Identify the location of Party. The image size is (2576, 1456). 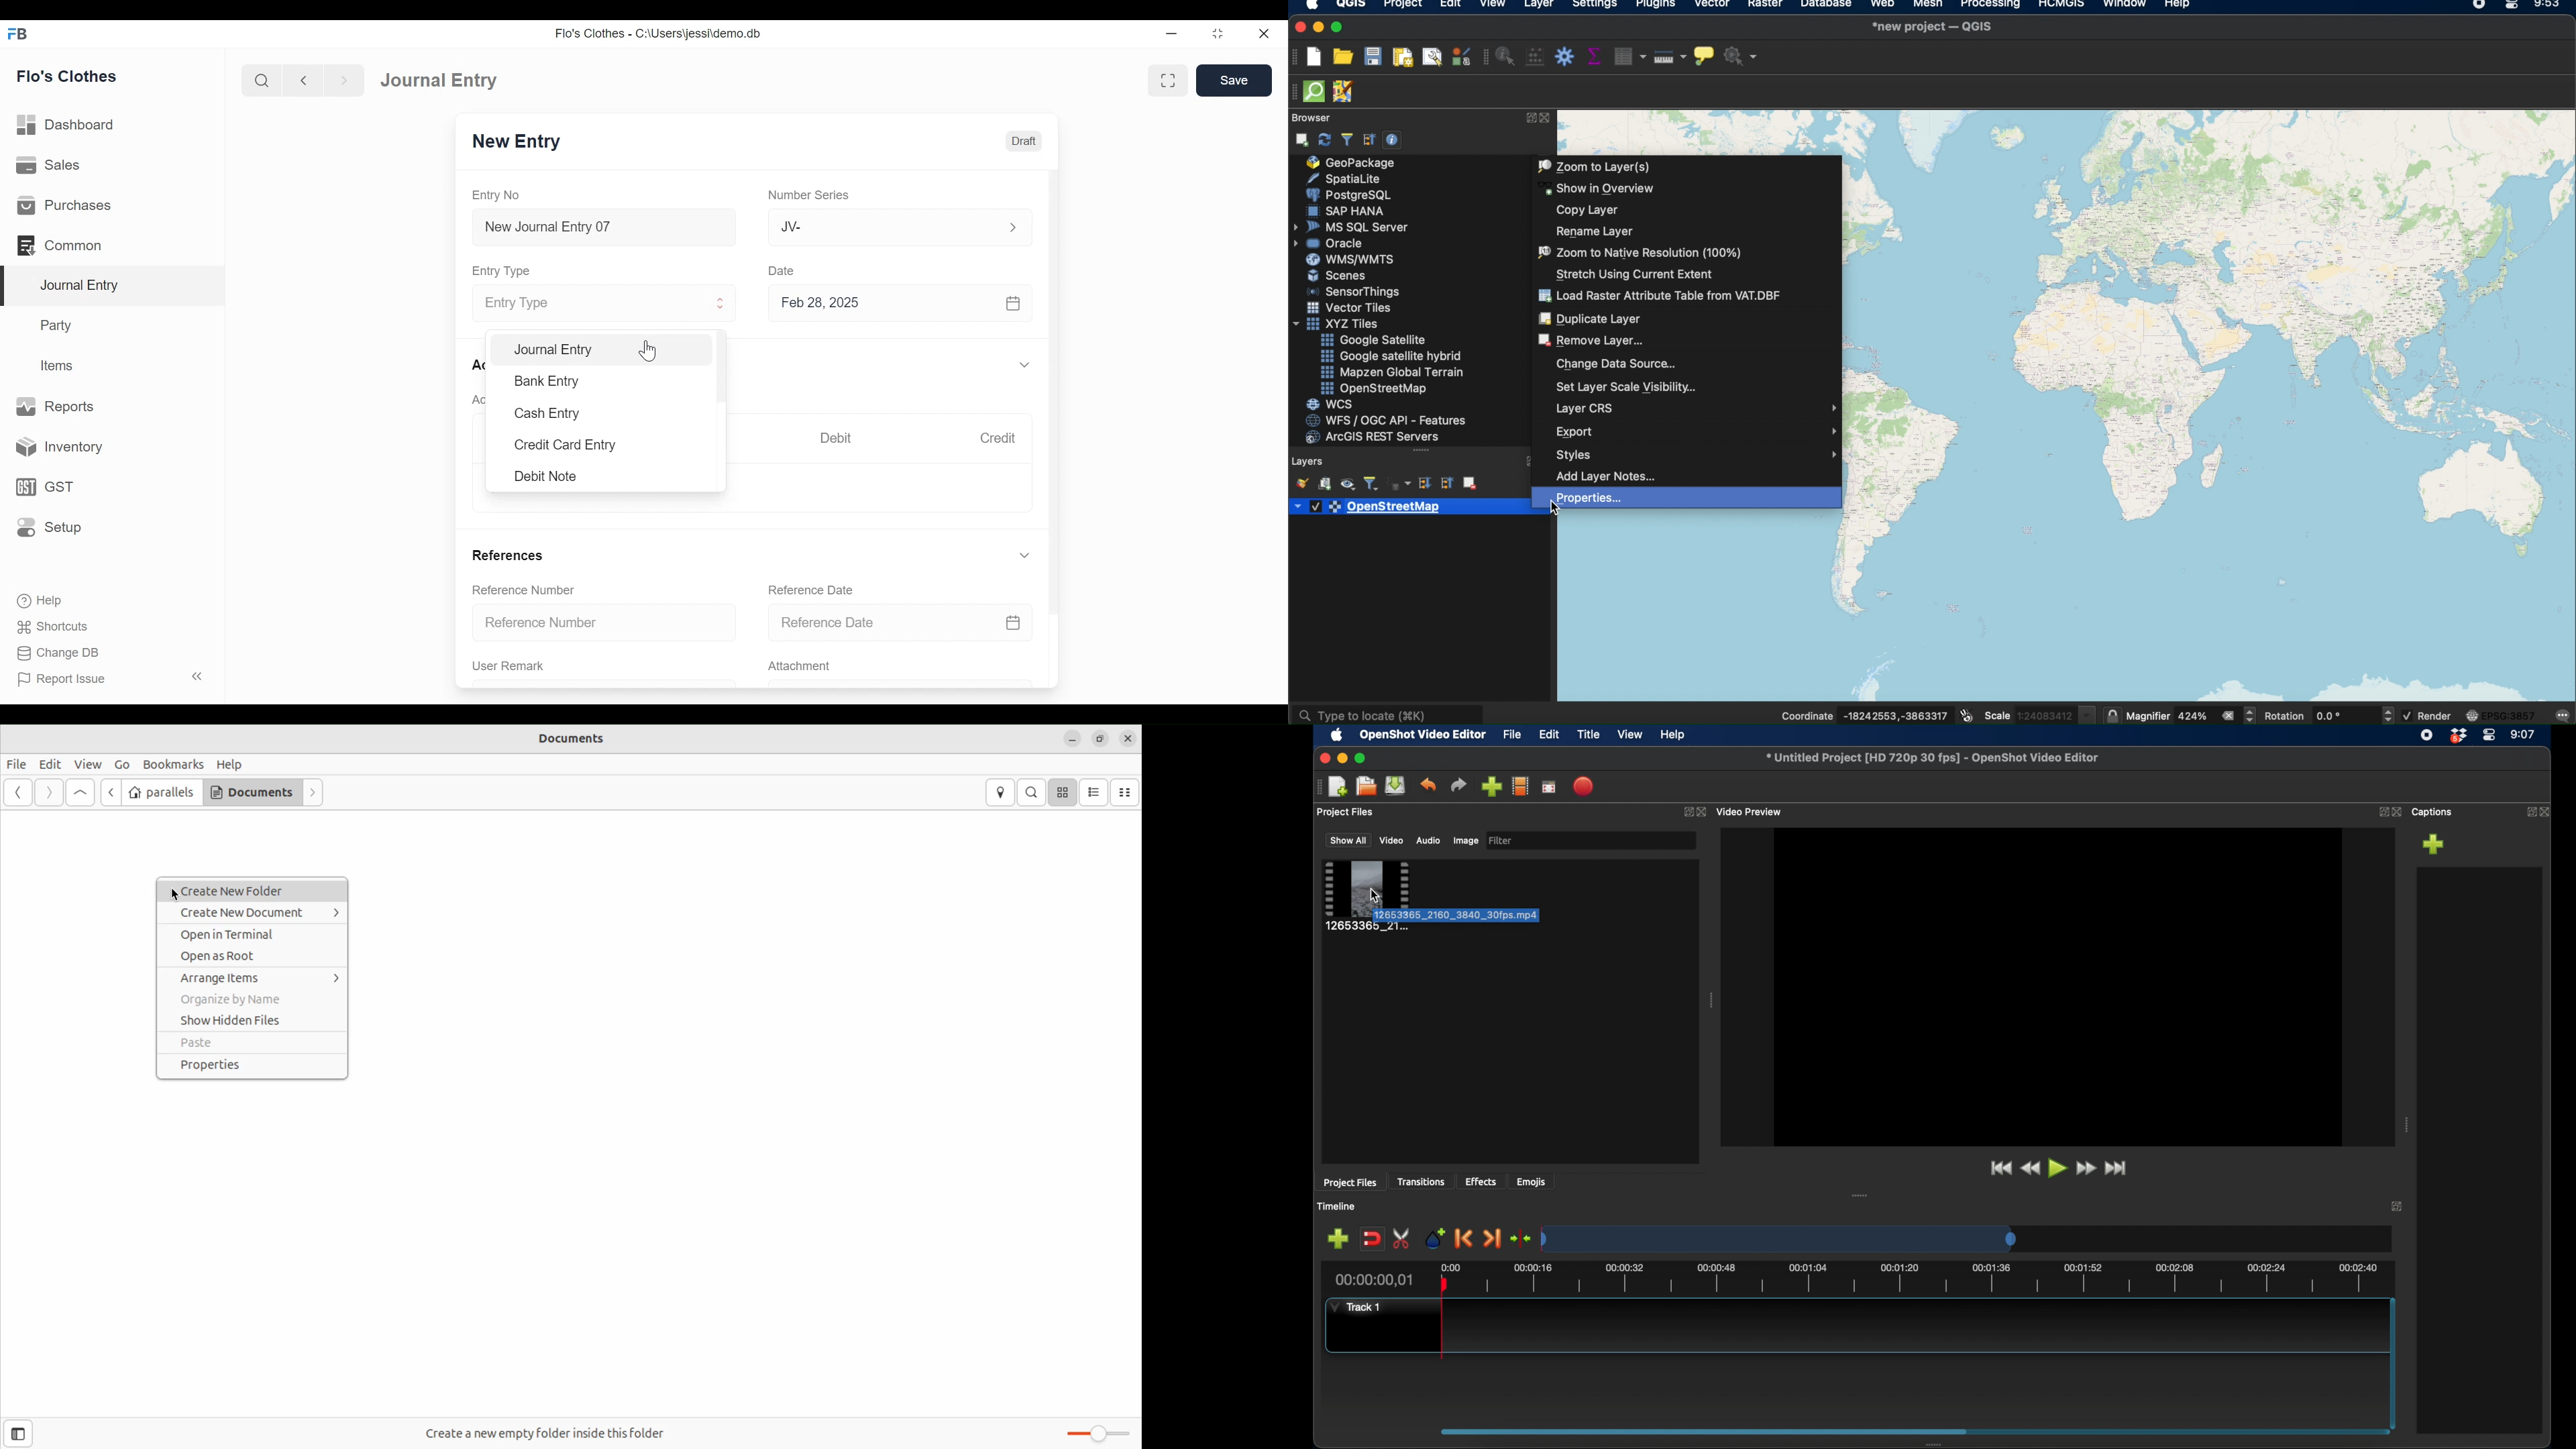
(58, 325).